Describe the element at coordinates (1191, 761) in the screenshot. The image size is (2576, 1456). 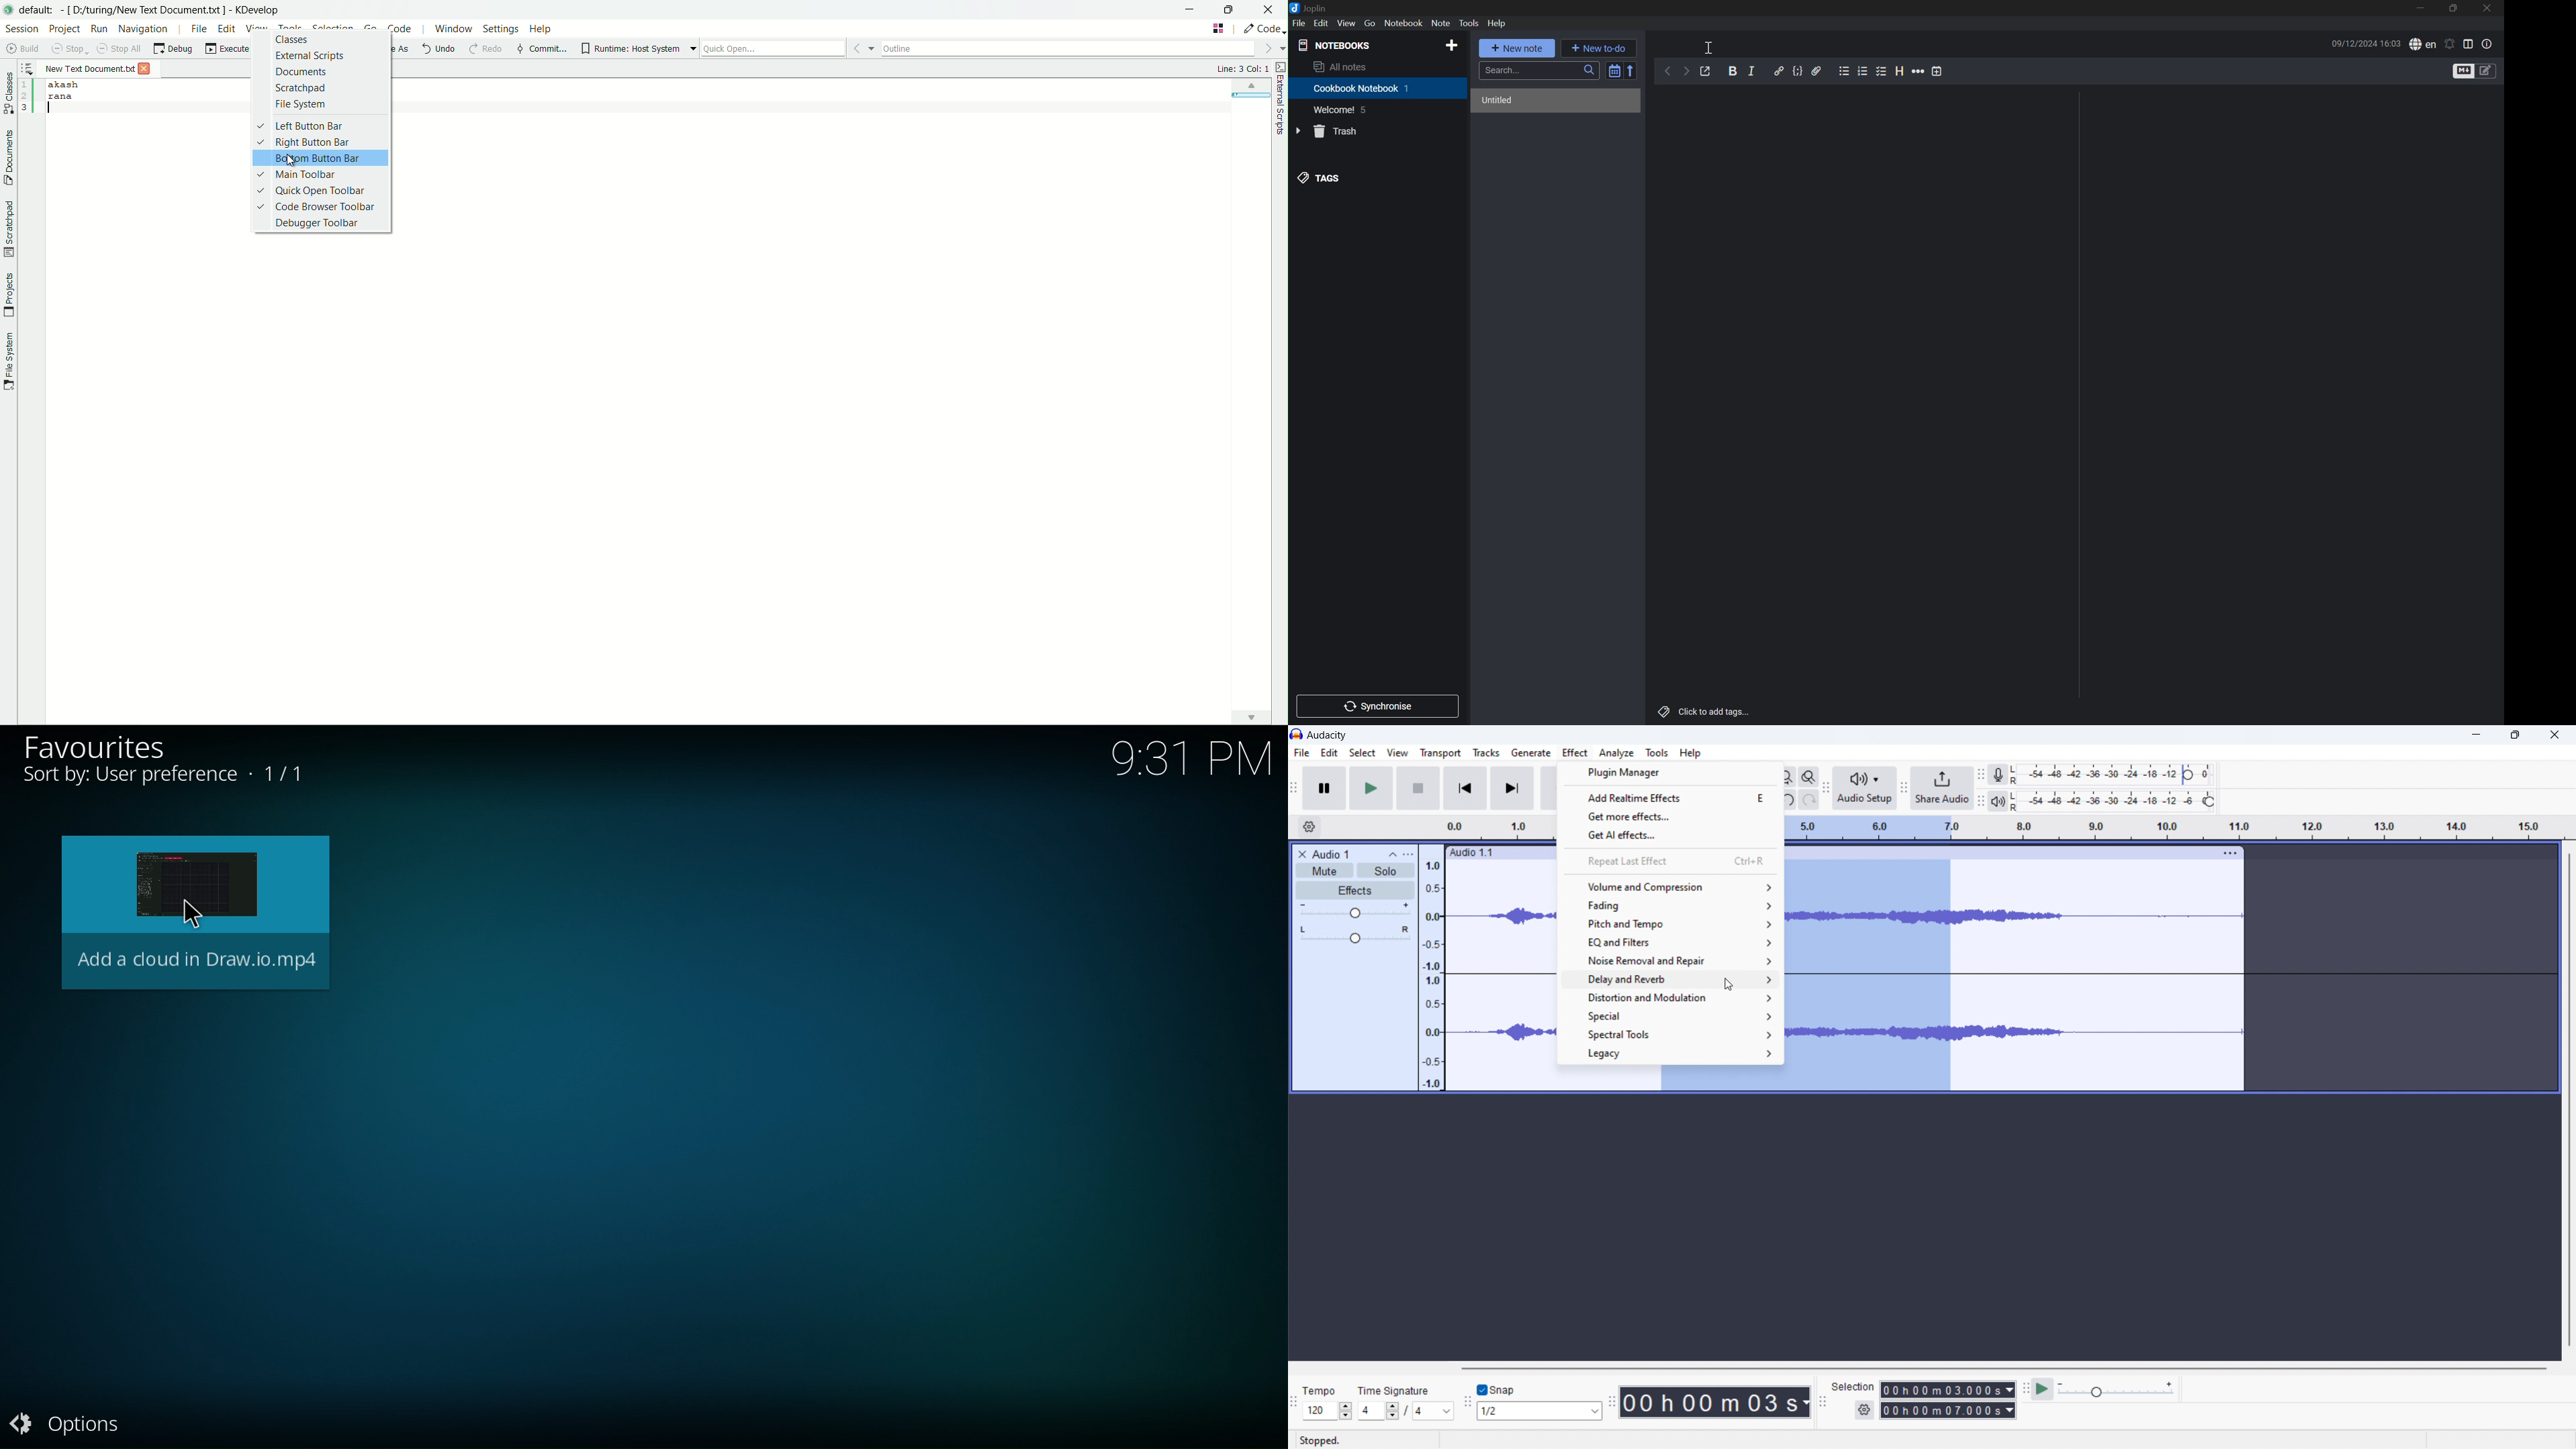
I see `9:31 PM` at that location.